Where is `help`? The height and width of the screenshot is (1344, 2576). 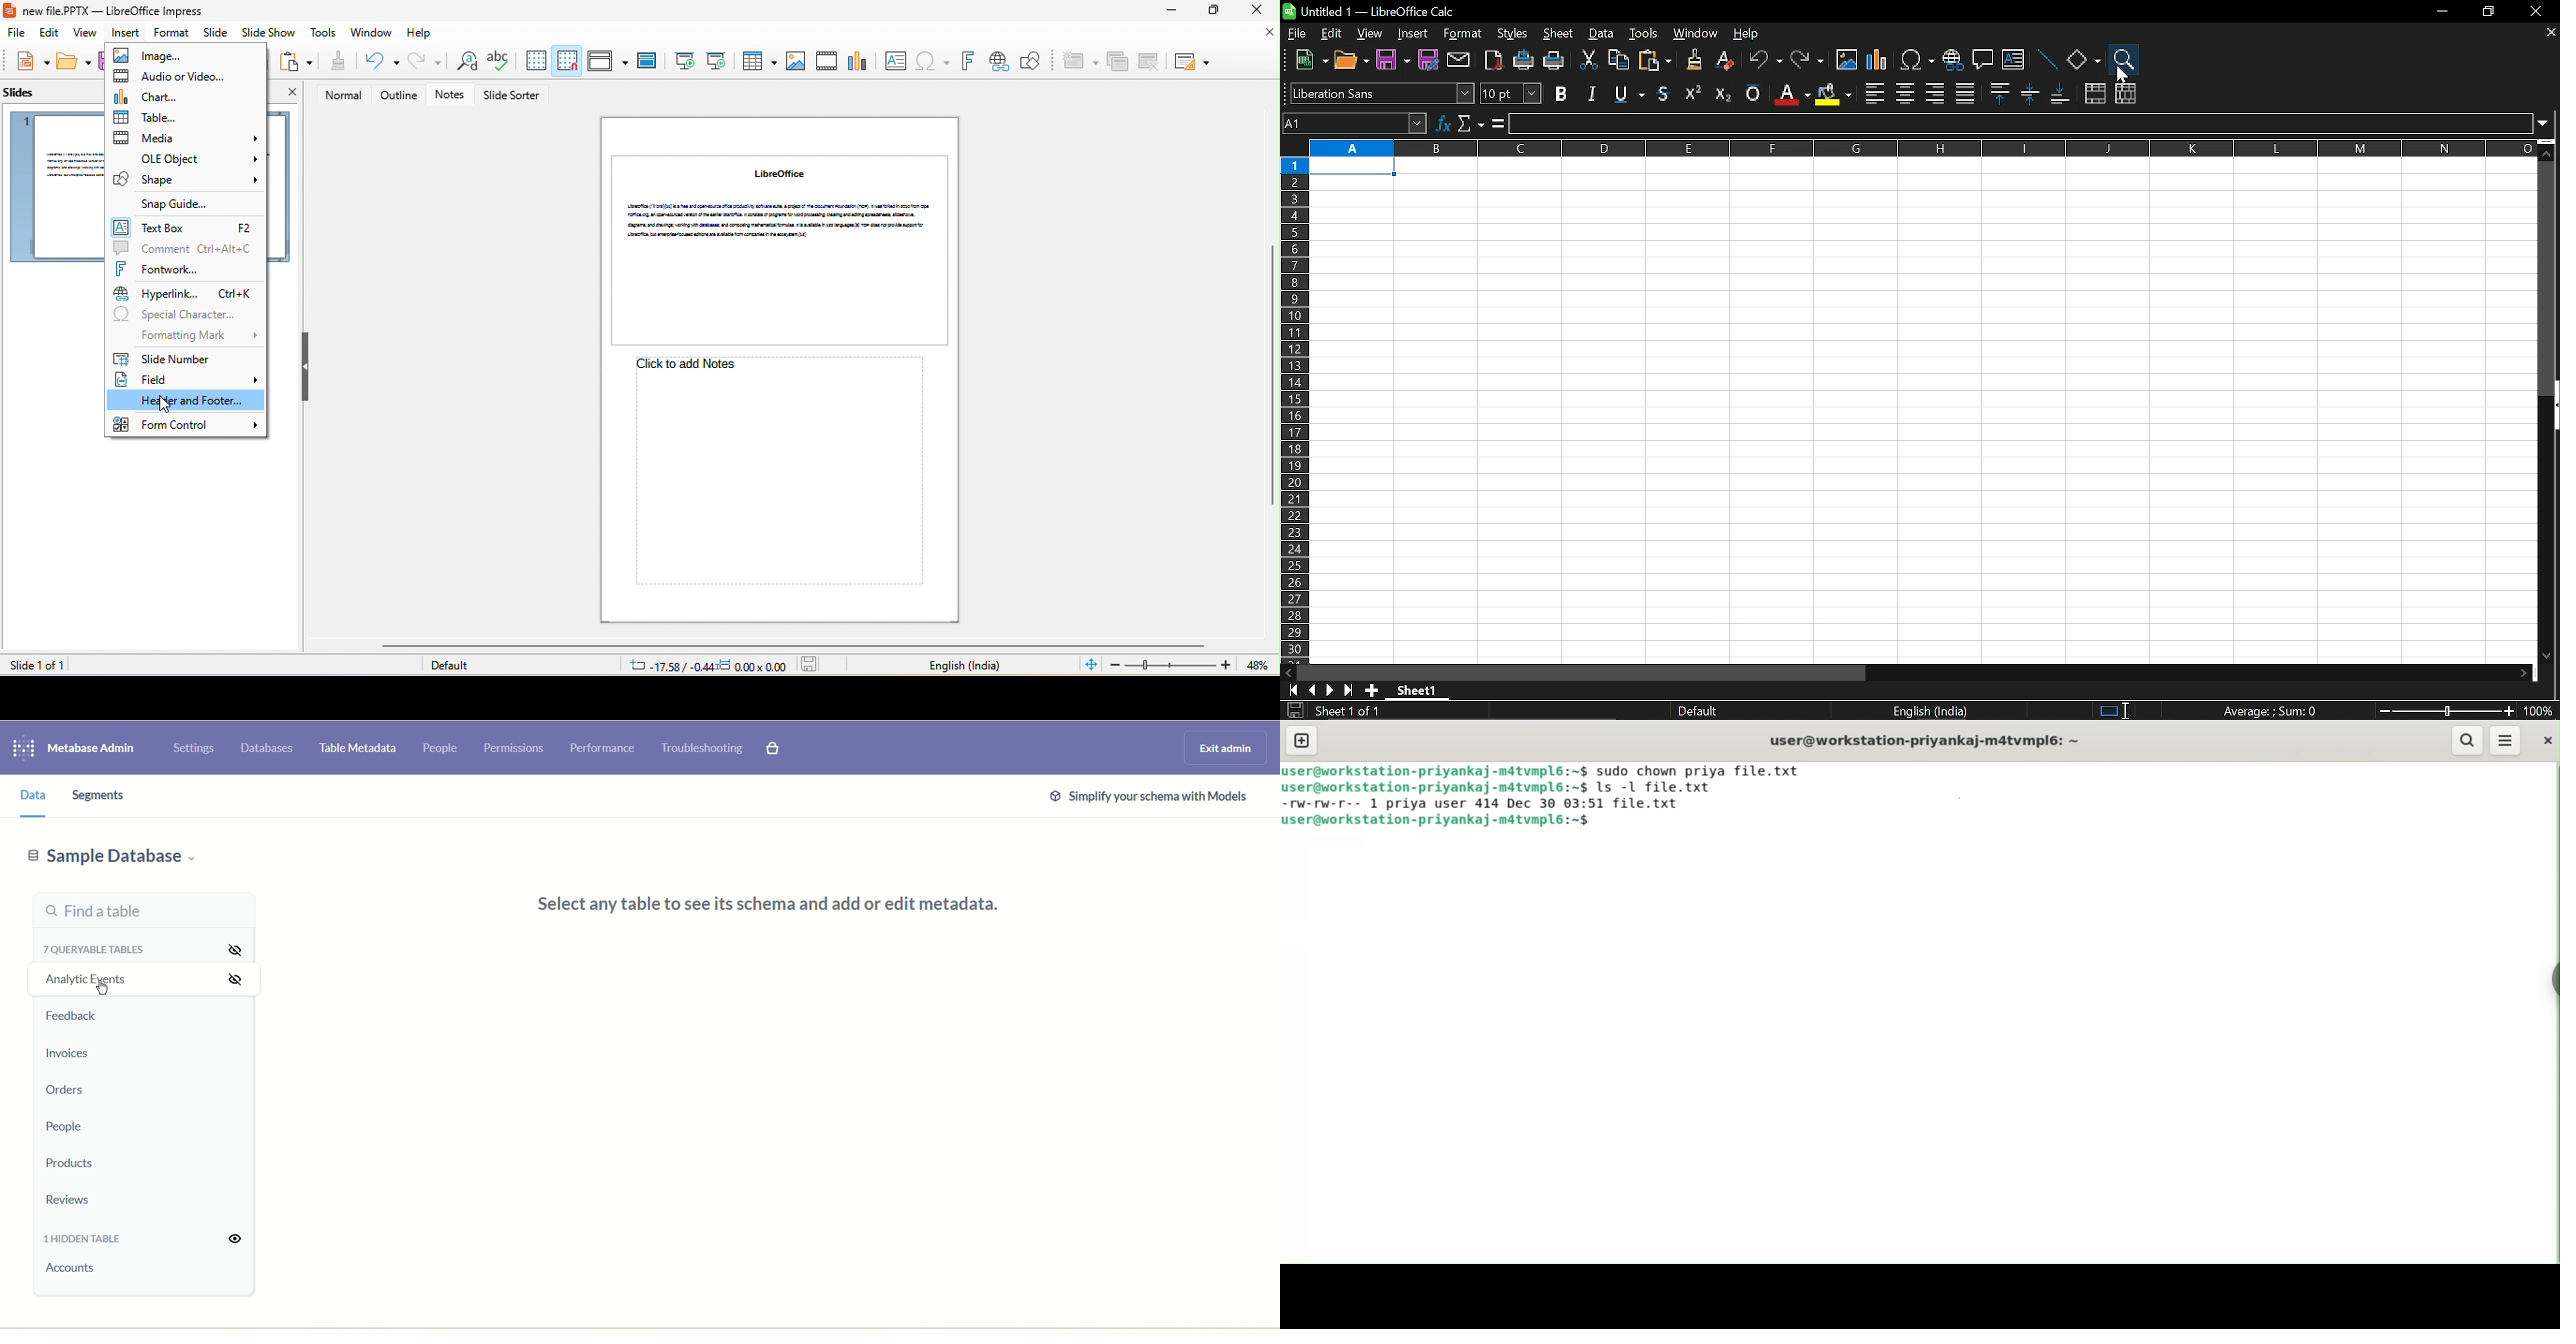 help is located at coordinates (1748, 36).